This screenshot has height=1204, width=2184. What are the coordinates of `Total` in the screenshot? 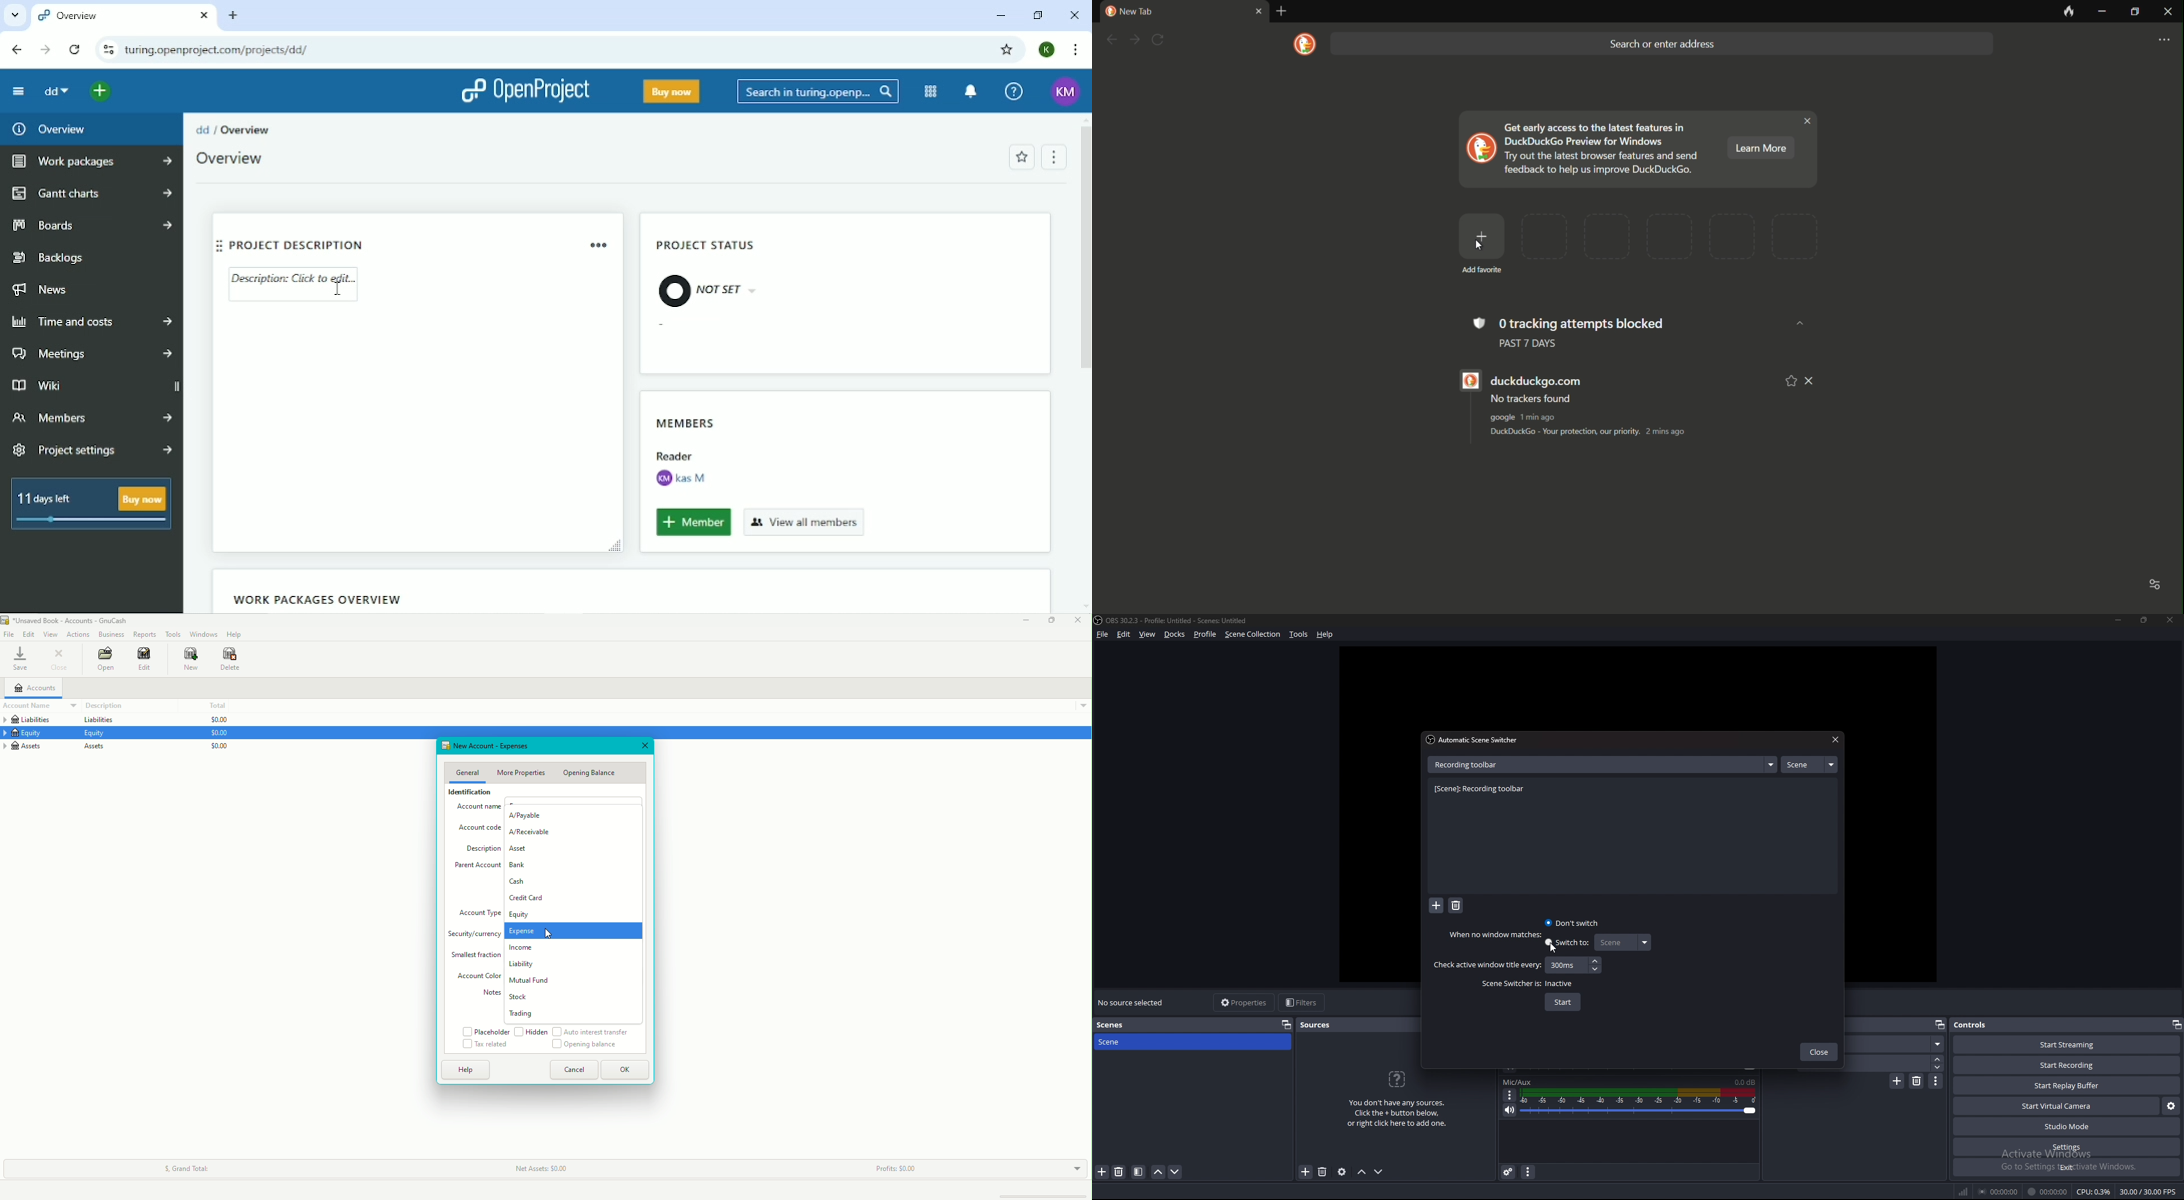 It's located at (216, 705).